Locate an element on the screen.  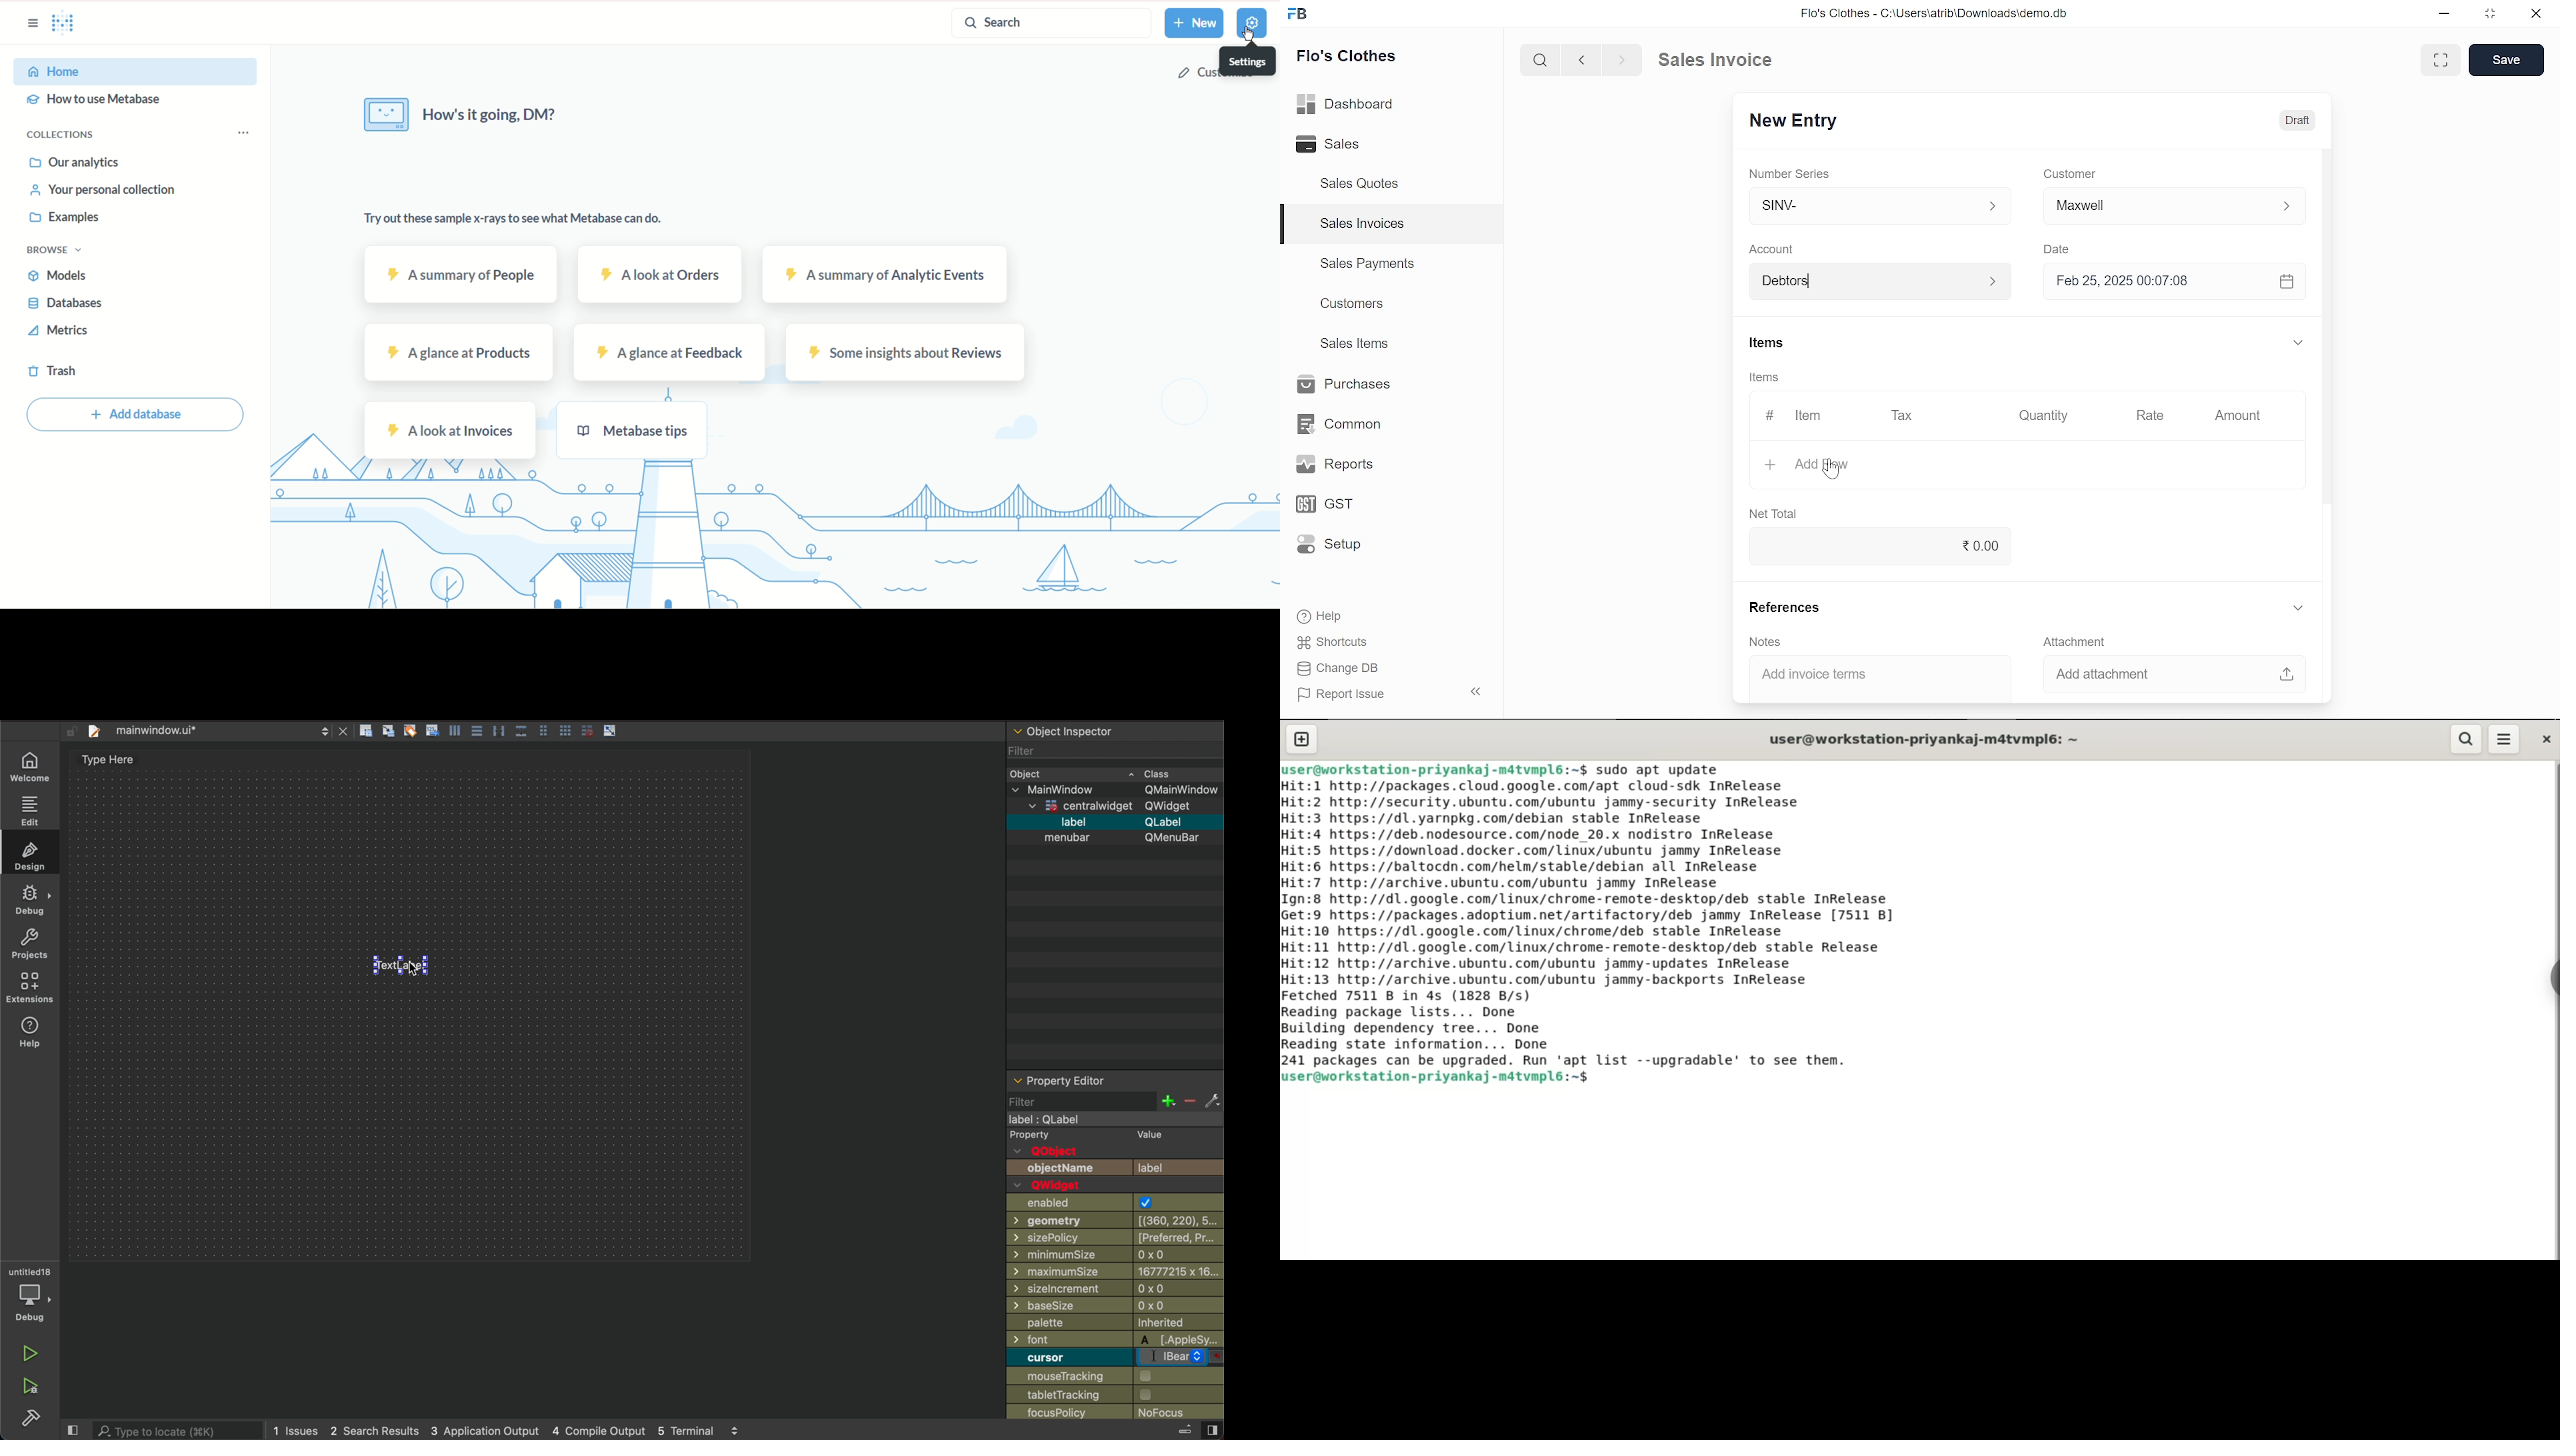
0x0 is located at coordinates (1170, 1306).